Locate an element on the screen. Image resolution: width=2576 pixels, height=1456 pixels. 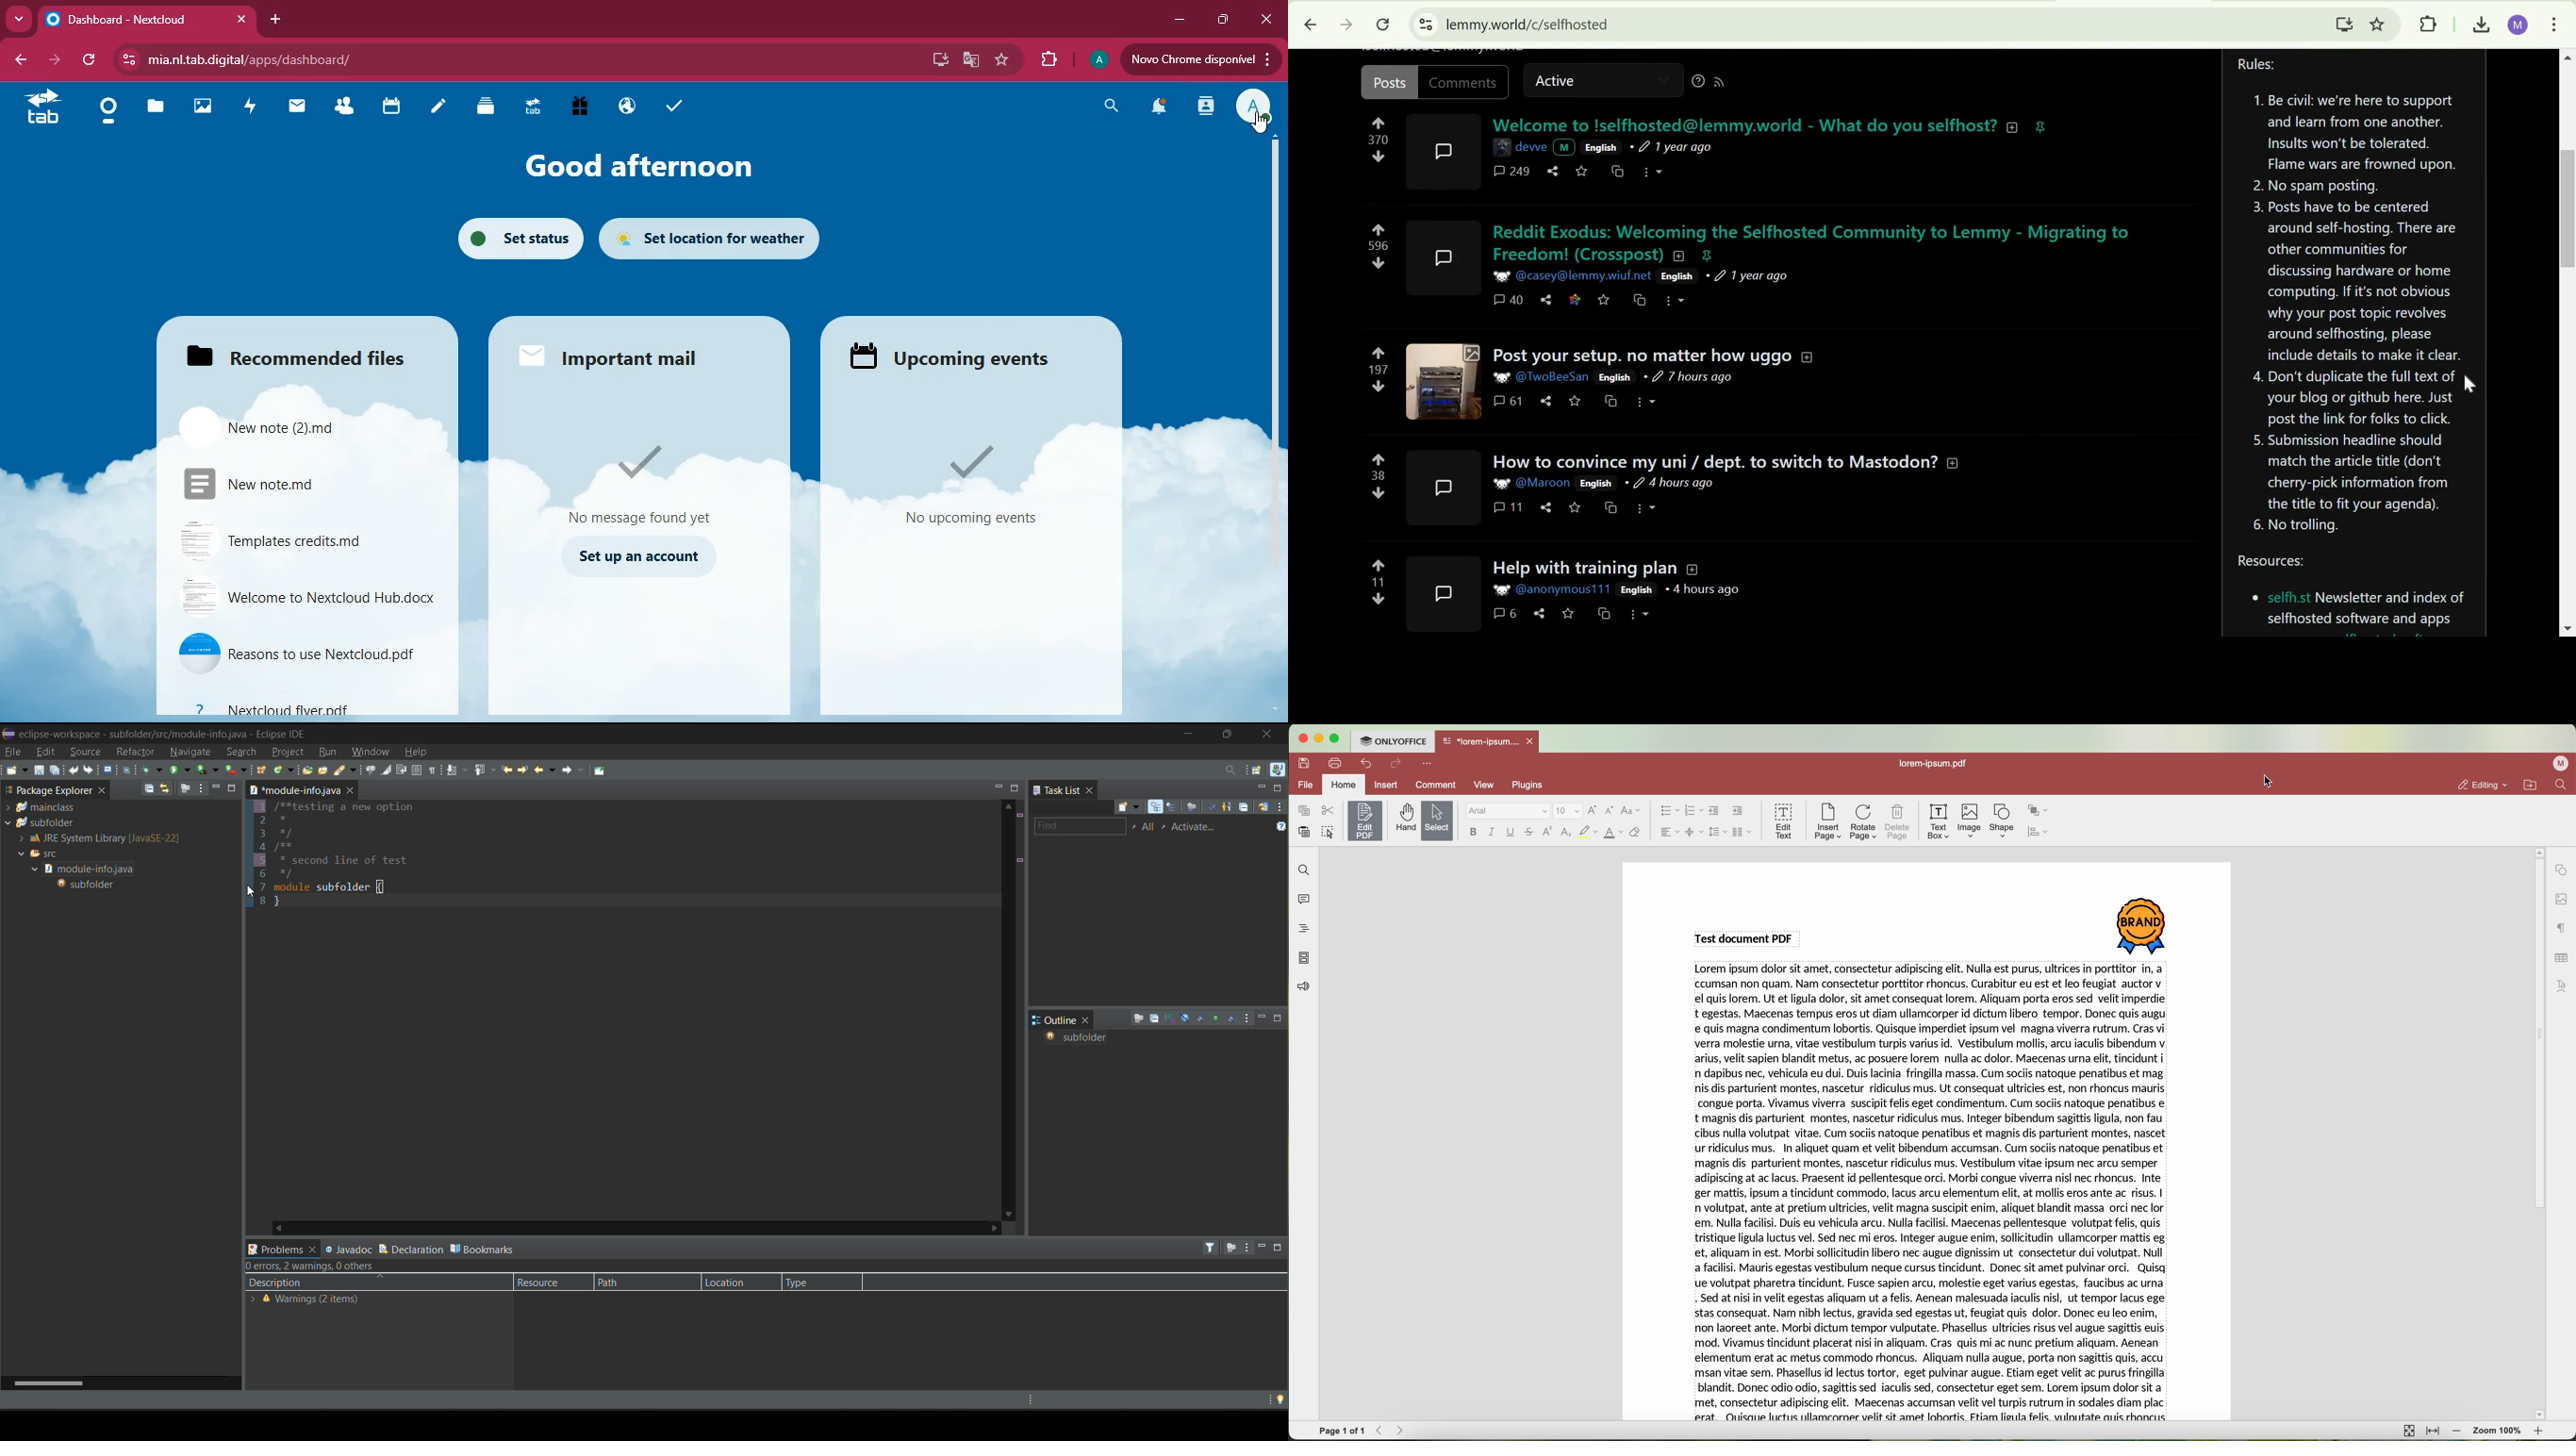
picture is located at coordinates (1501, 378).